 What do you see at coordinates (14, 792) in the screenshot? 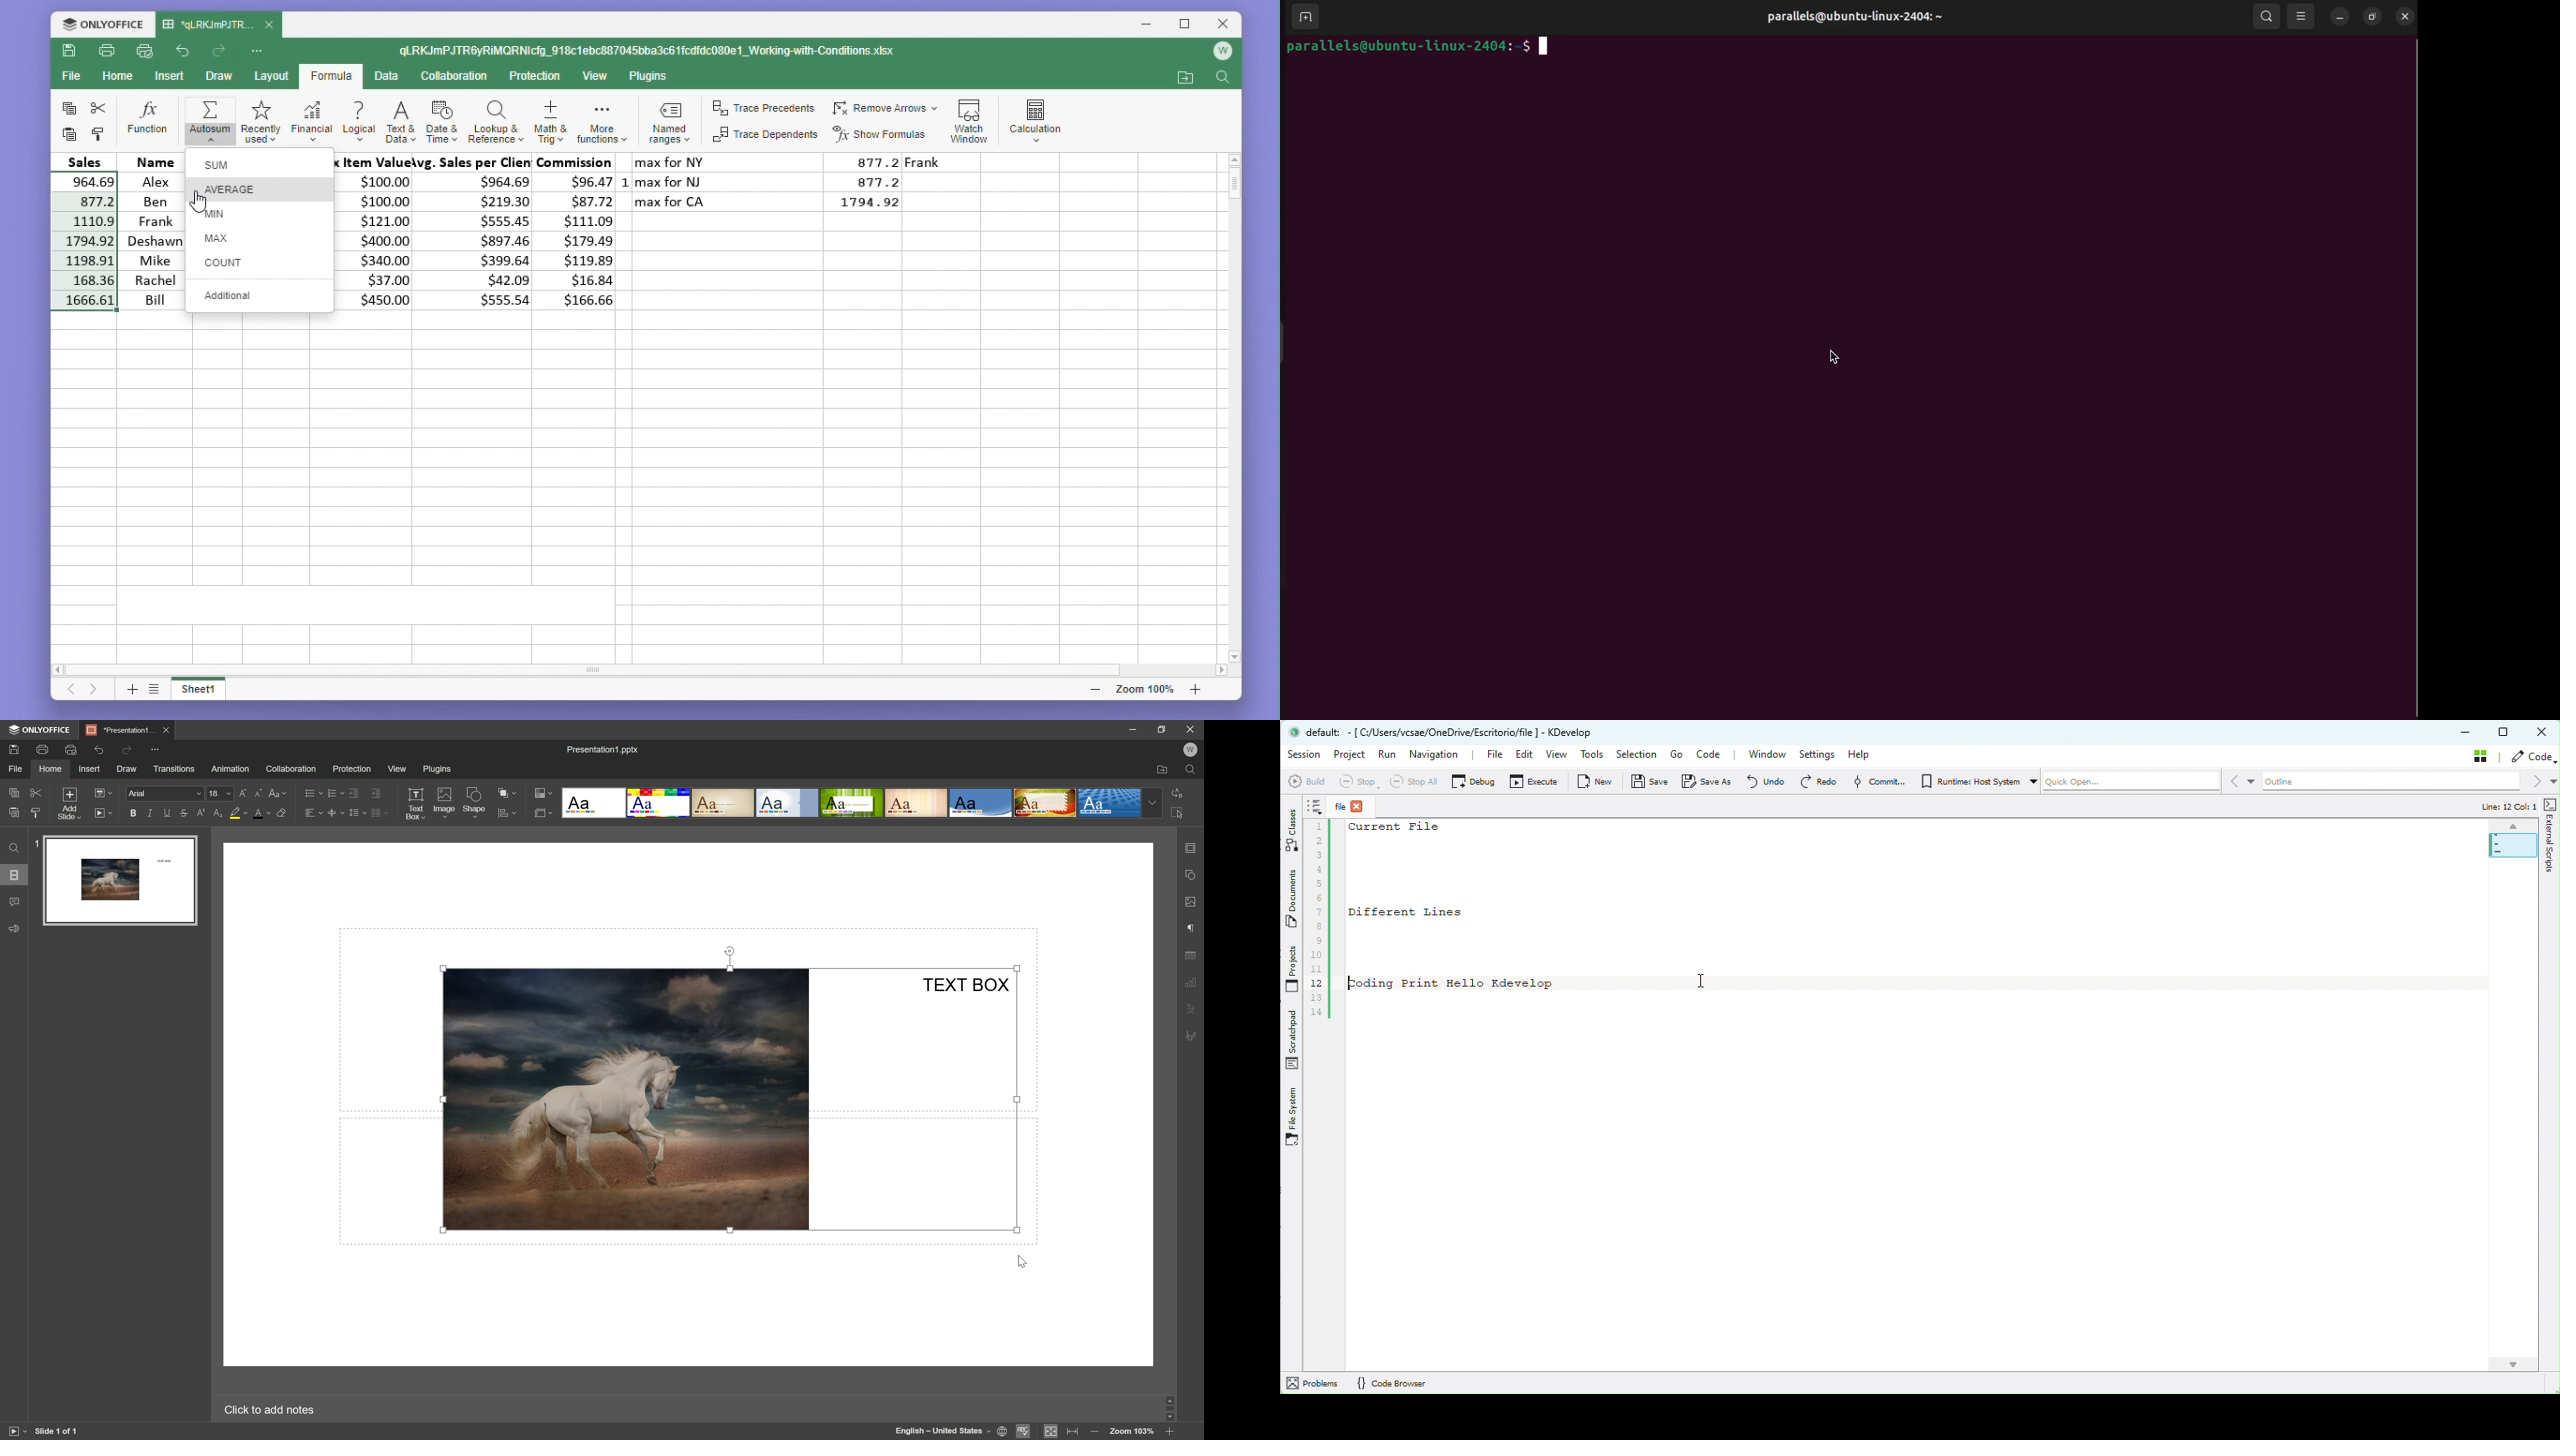
I see `copy` at bounding box center [14, 792].